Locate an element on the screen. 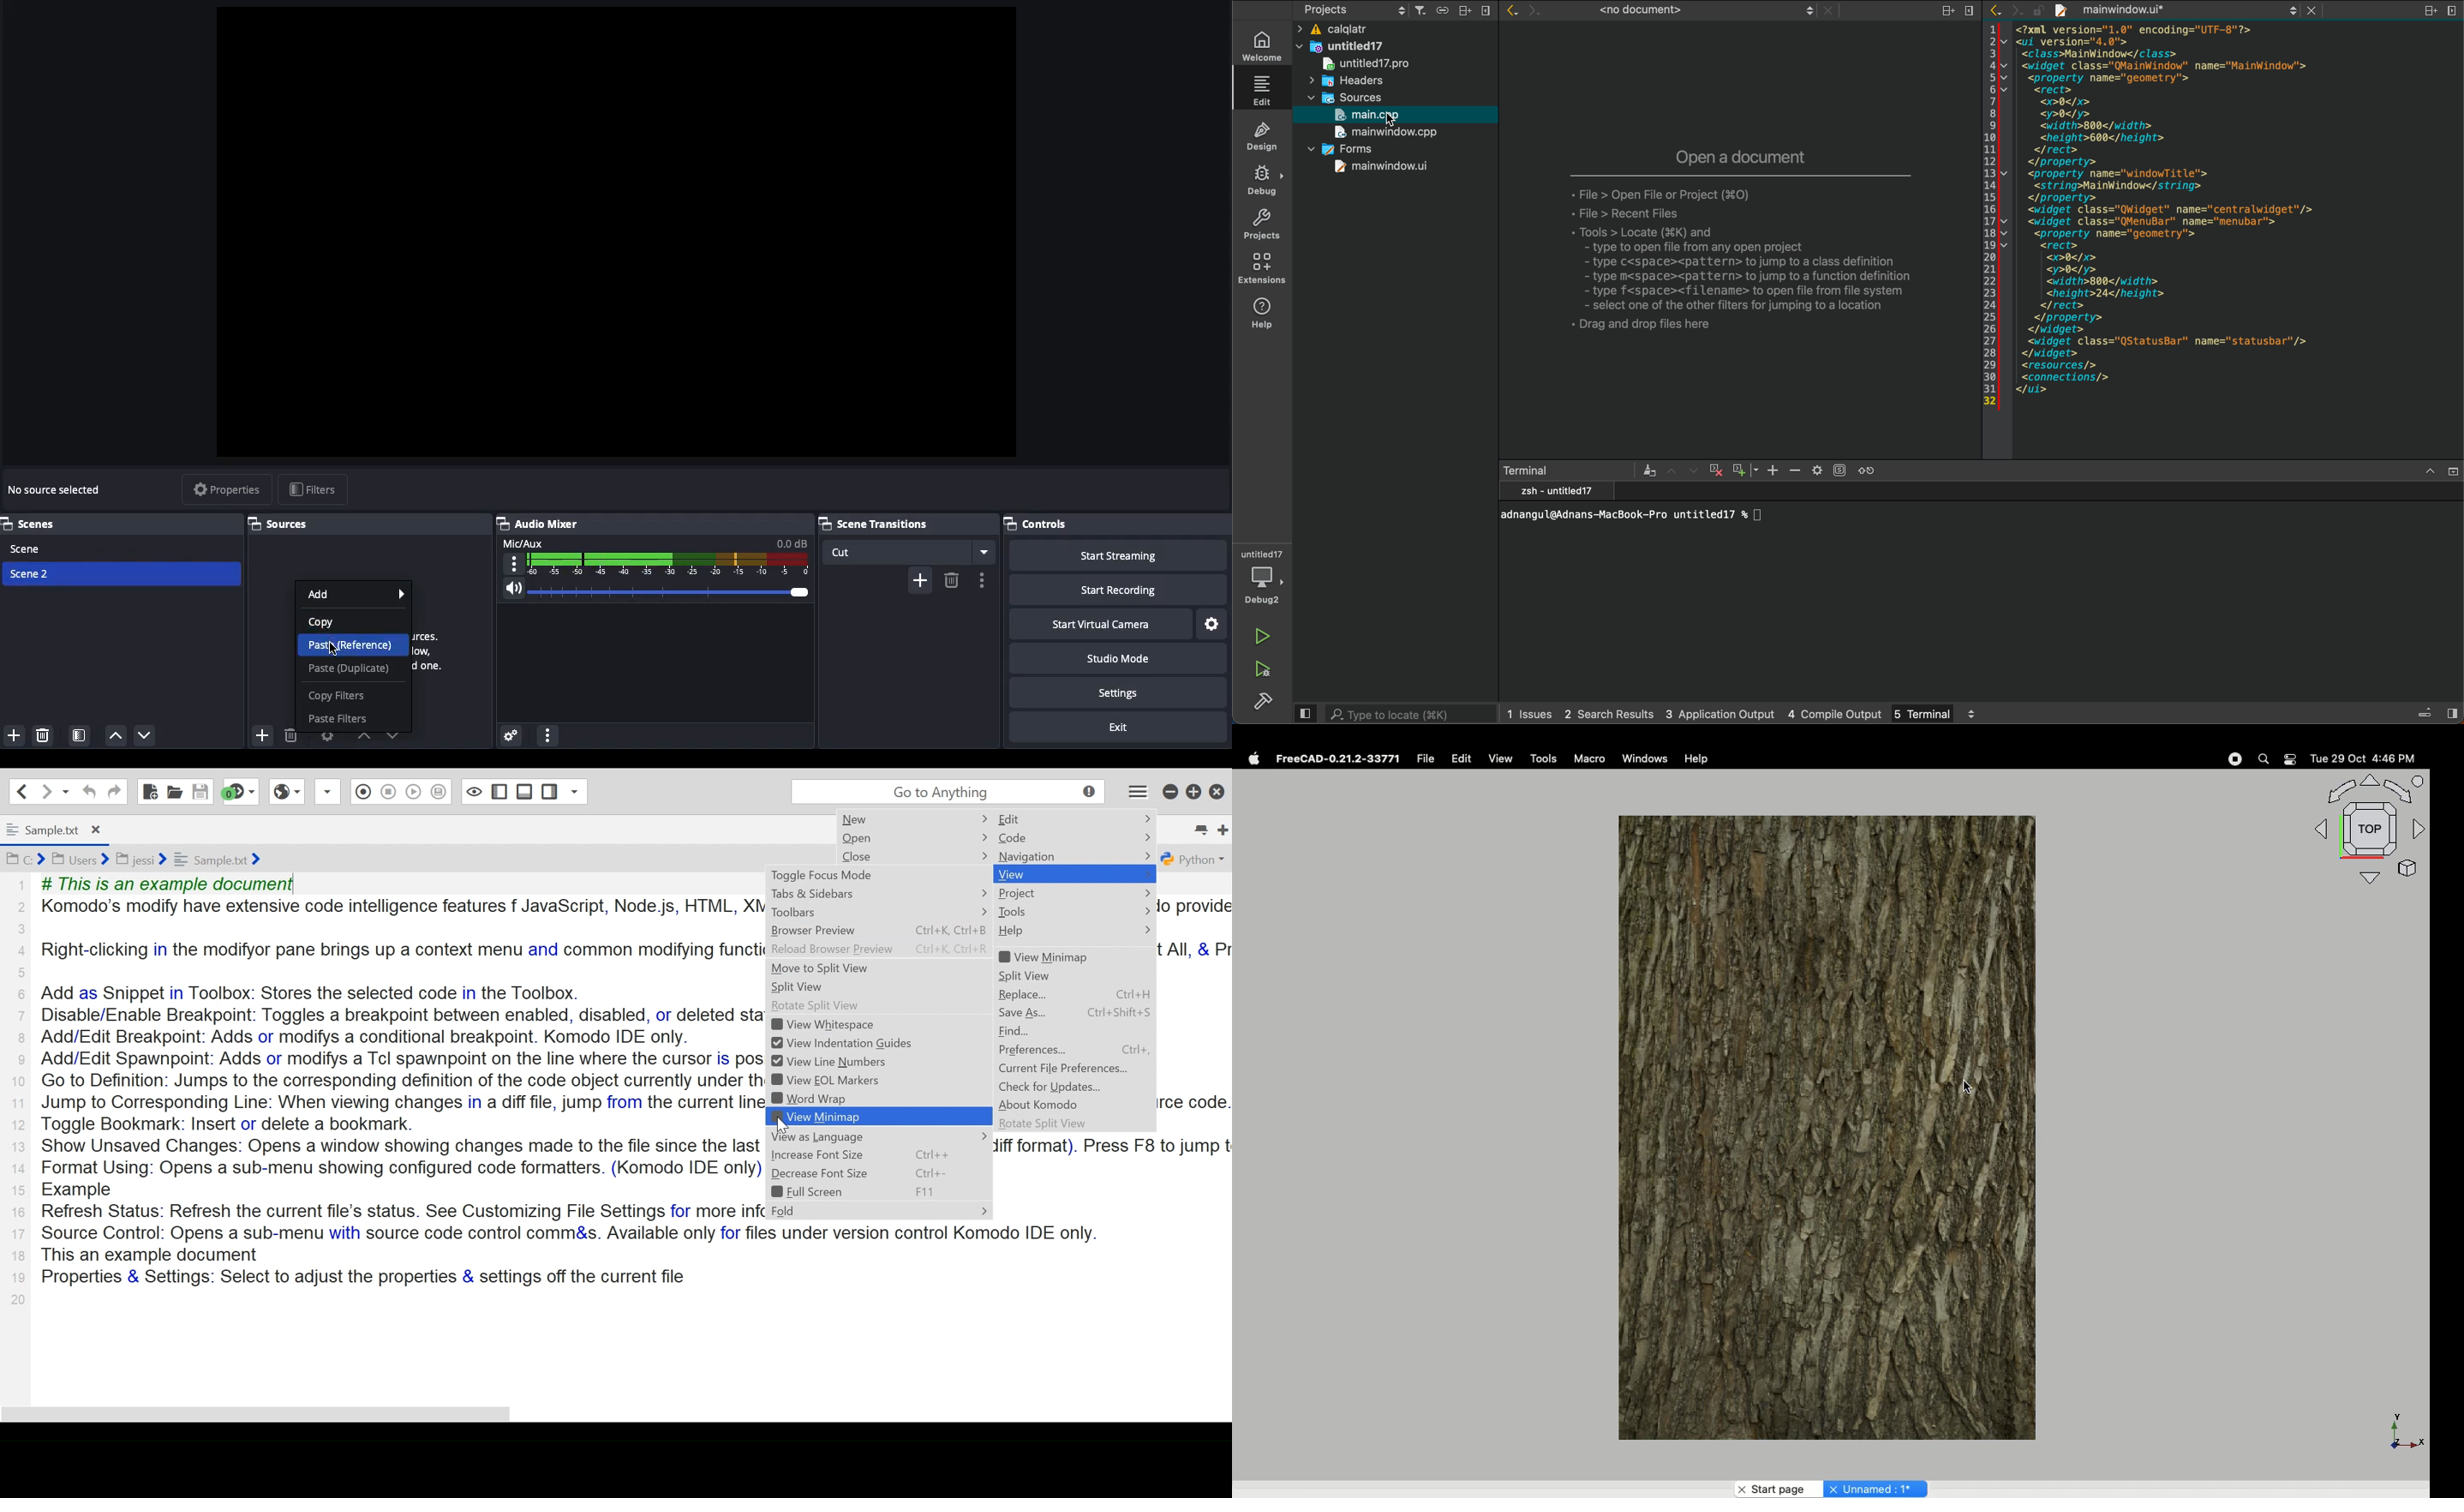  Copy filters is located at coordinates (340, 695).